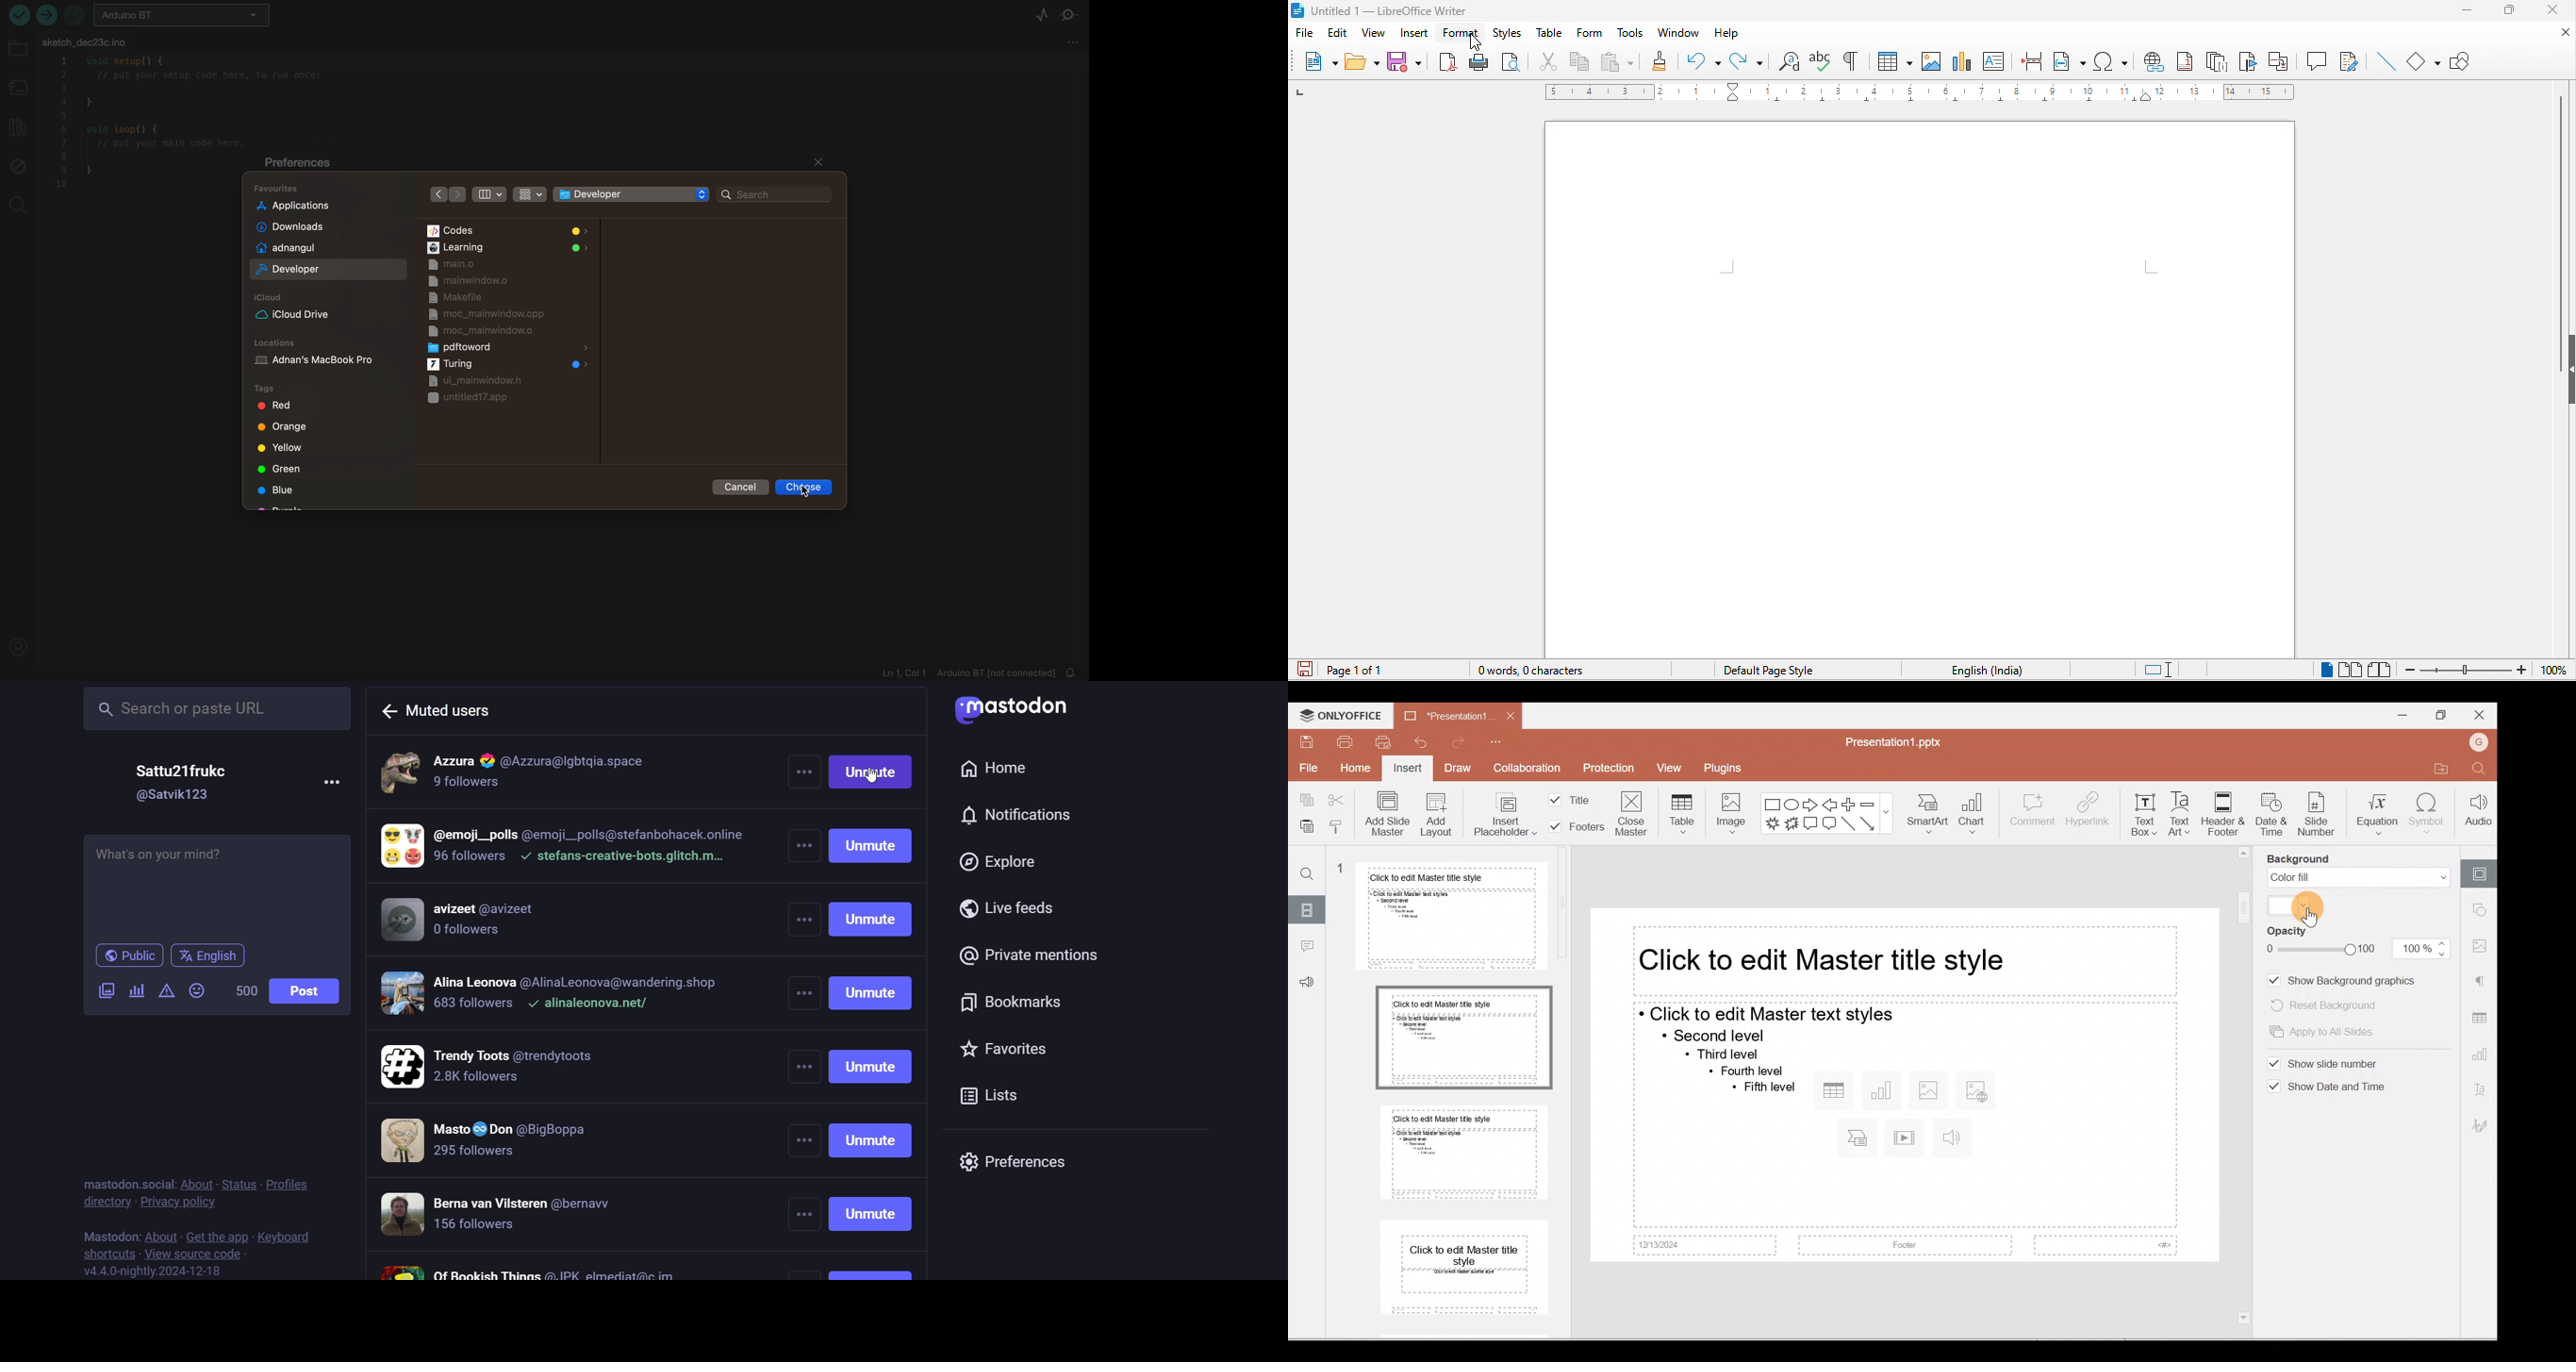  What do you see at coordinates (2185, 63) in the screenshot?
I see `footnote` at bounding box center [2185, 63].